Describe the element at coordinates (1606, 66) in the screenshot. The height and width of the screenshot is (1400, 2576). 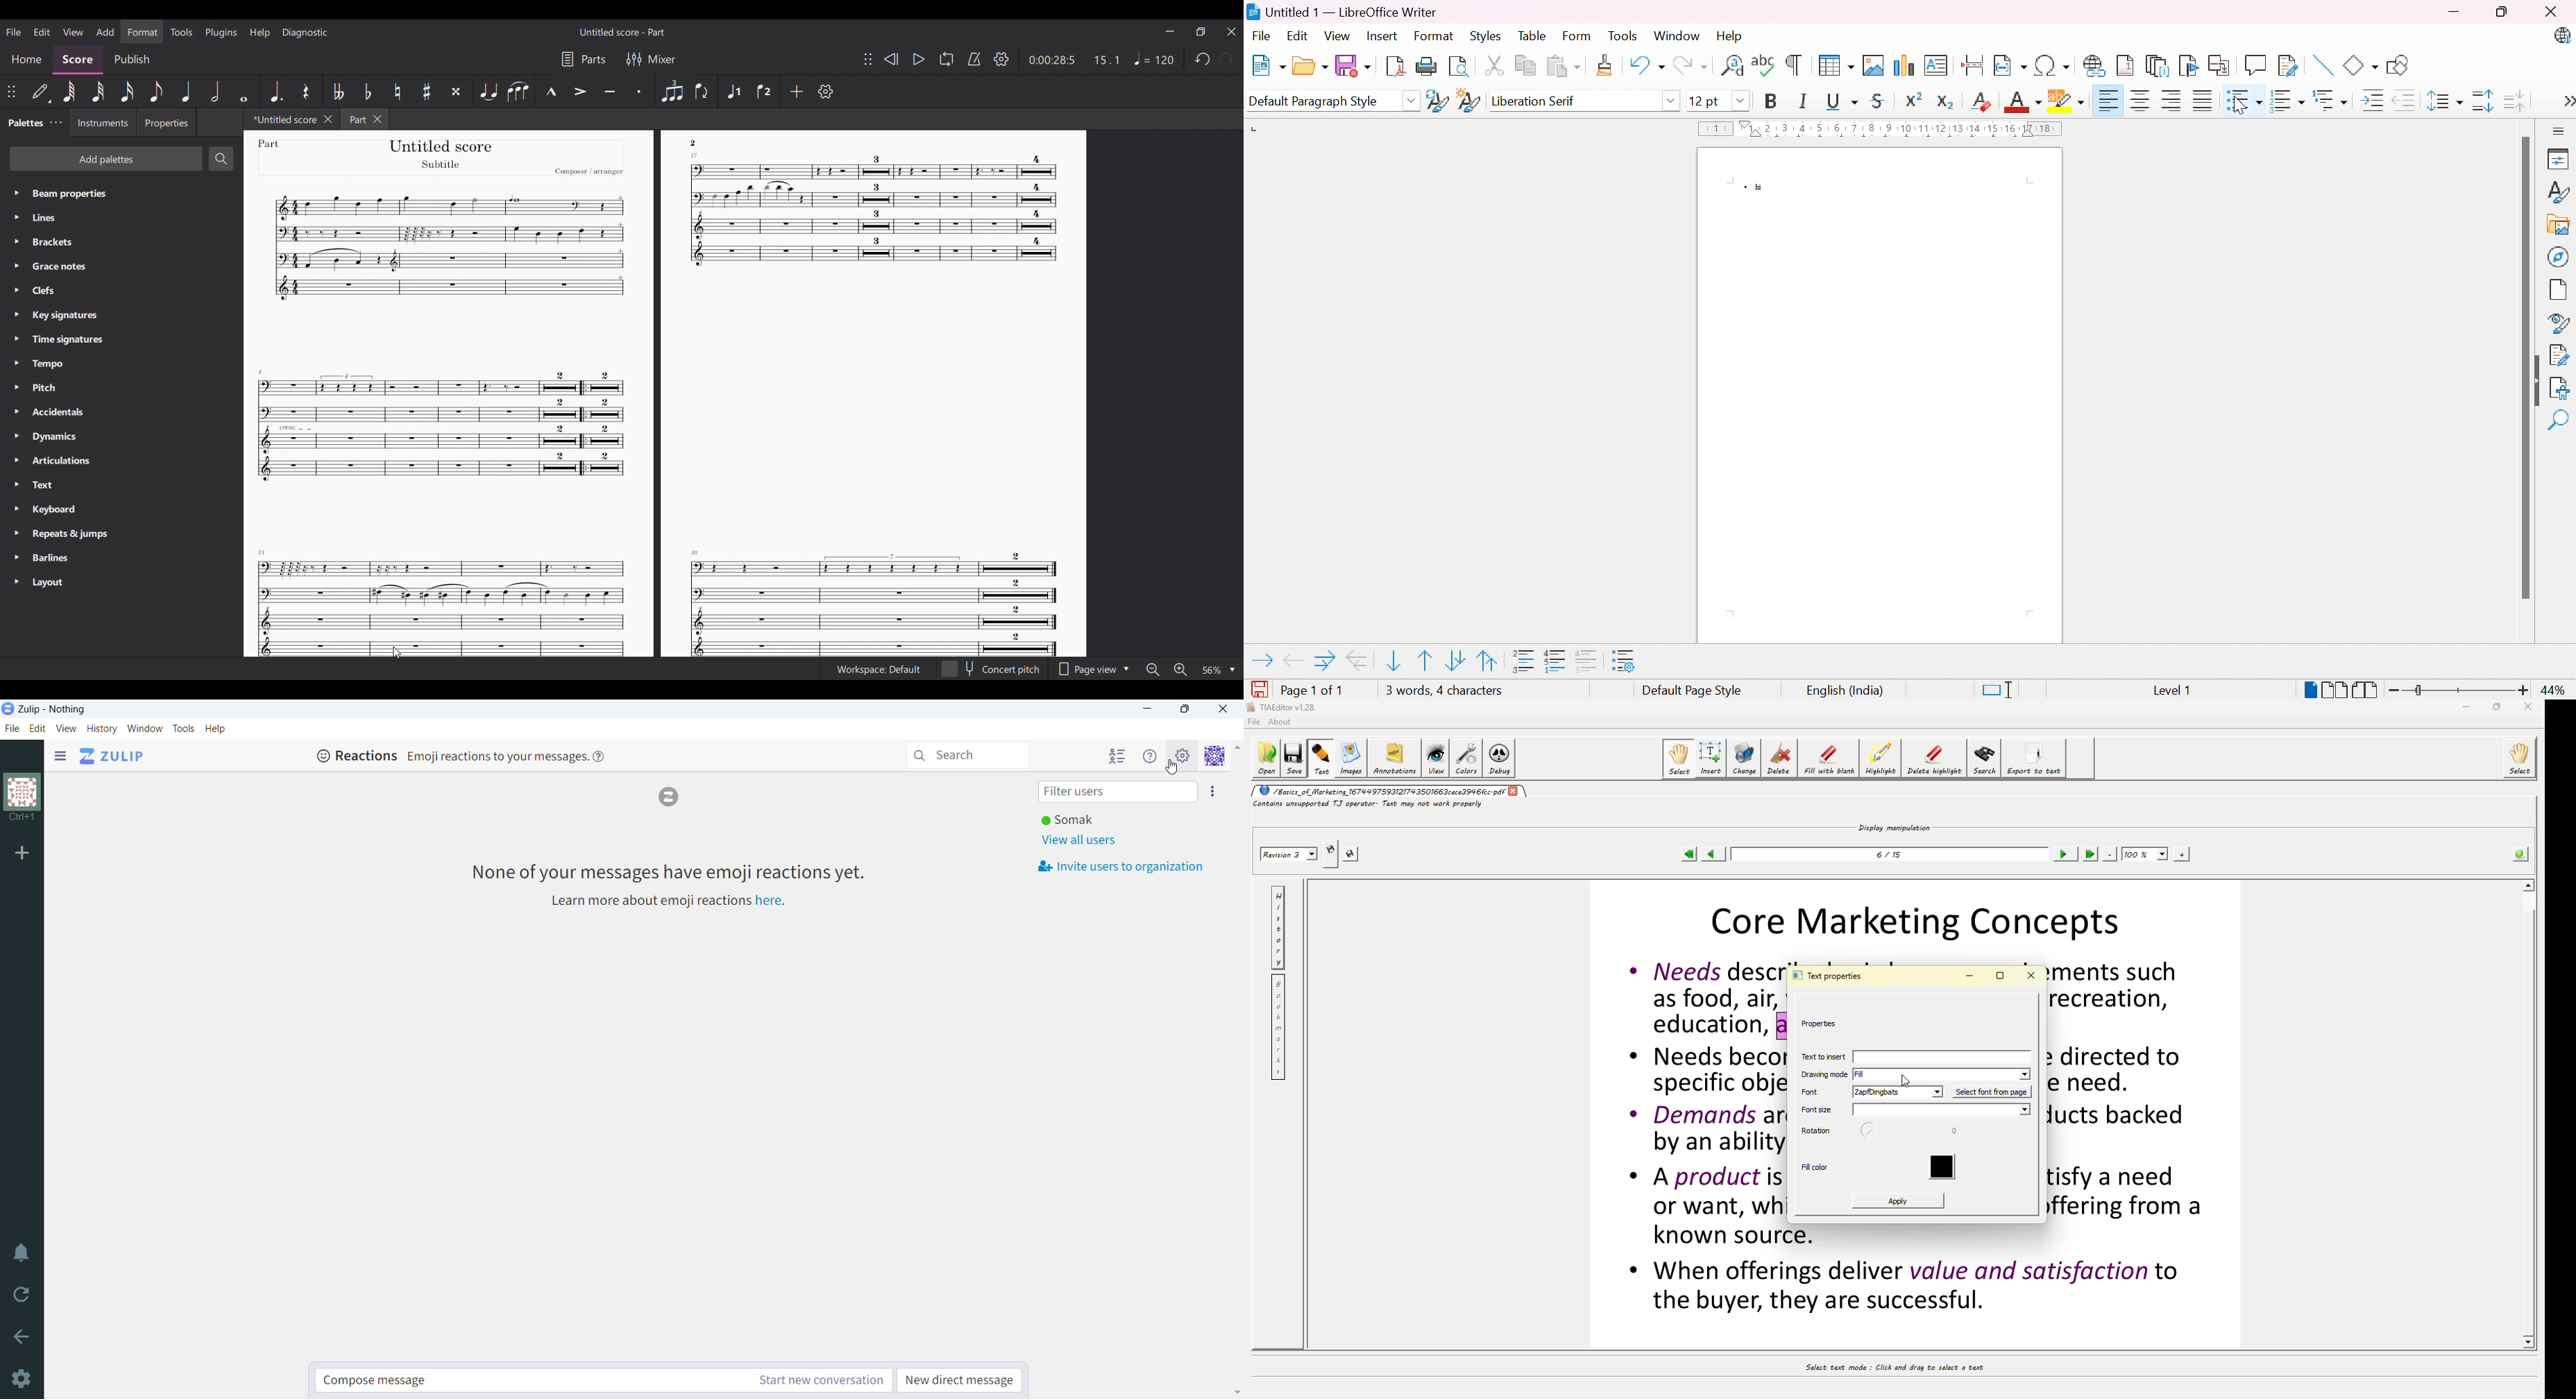
I see `Clone formatting` at that location.